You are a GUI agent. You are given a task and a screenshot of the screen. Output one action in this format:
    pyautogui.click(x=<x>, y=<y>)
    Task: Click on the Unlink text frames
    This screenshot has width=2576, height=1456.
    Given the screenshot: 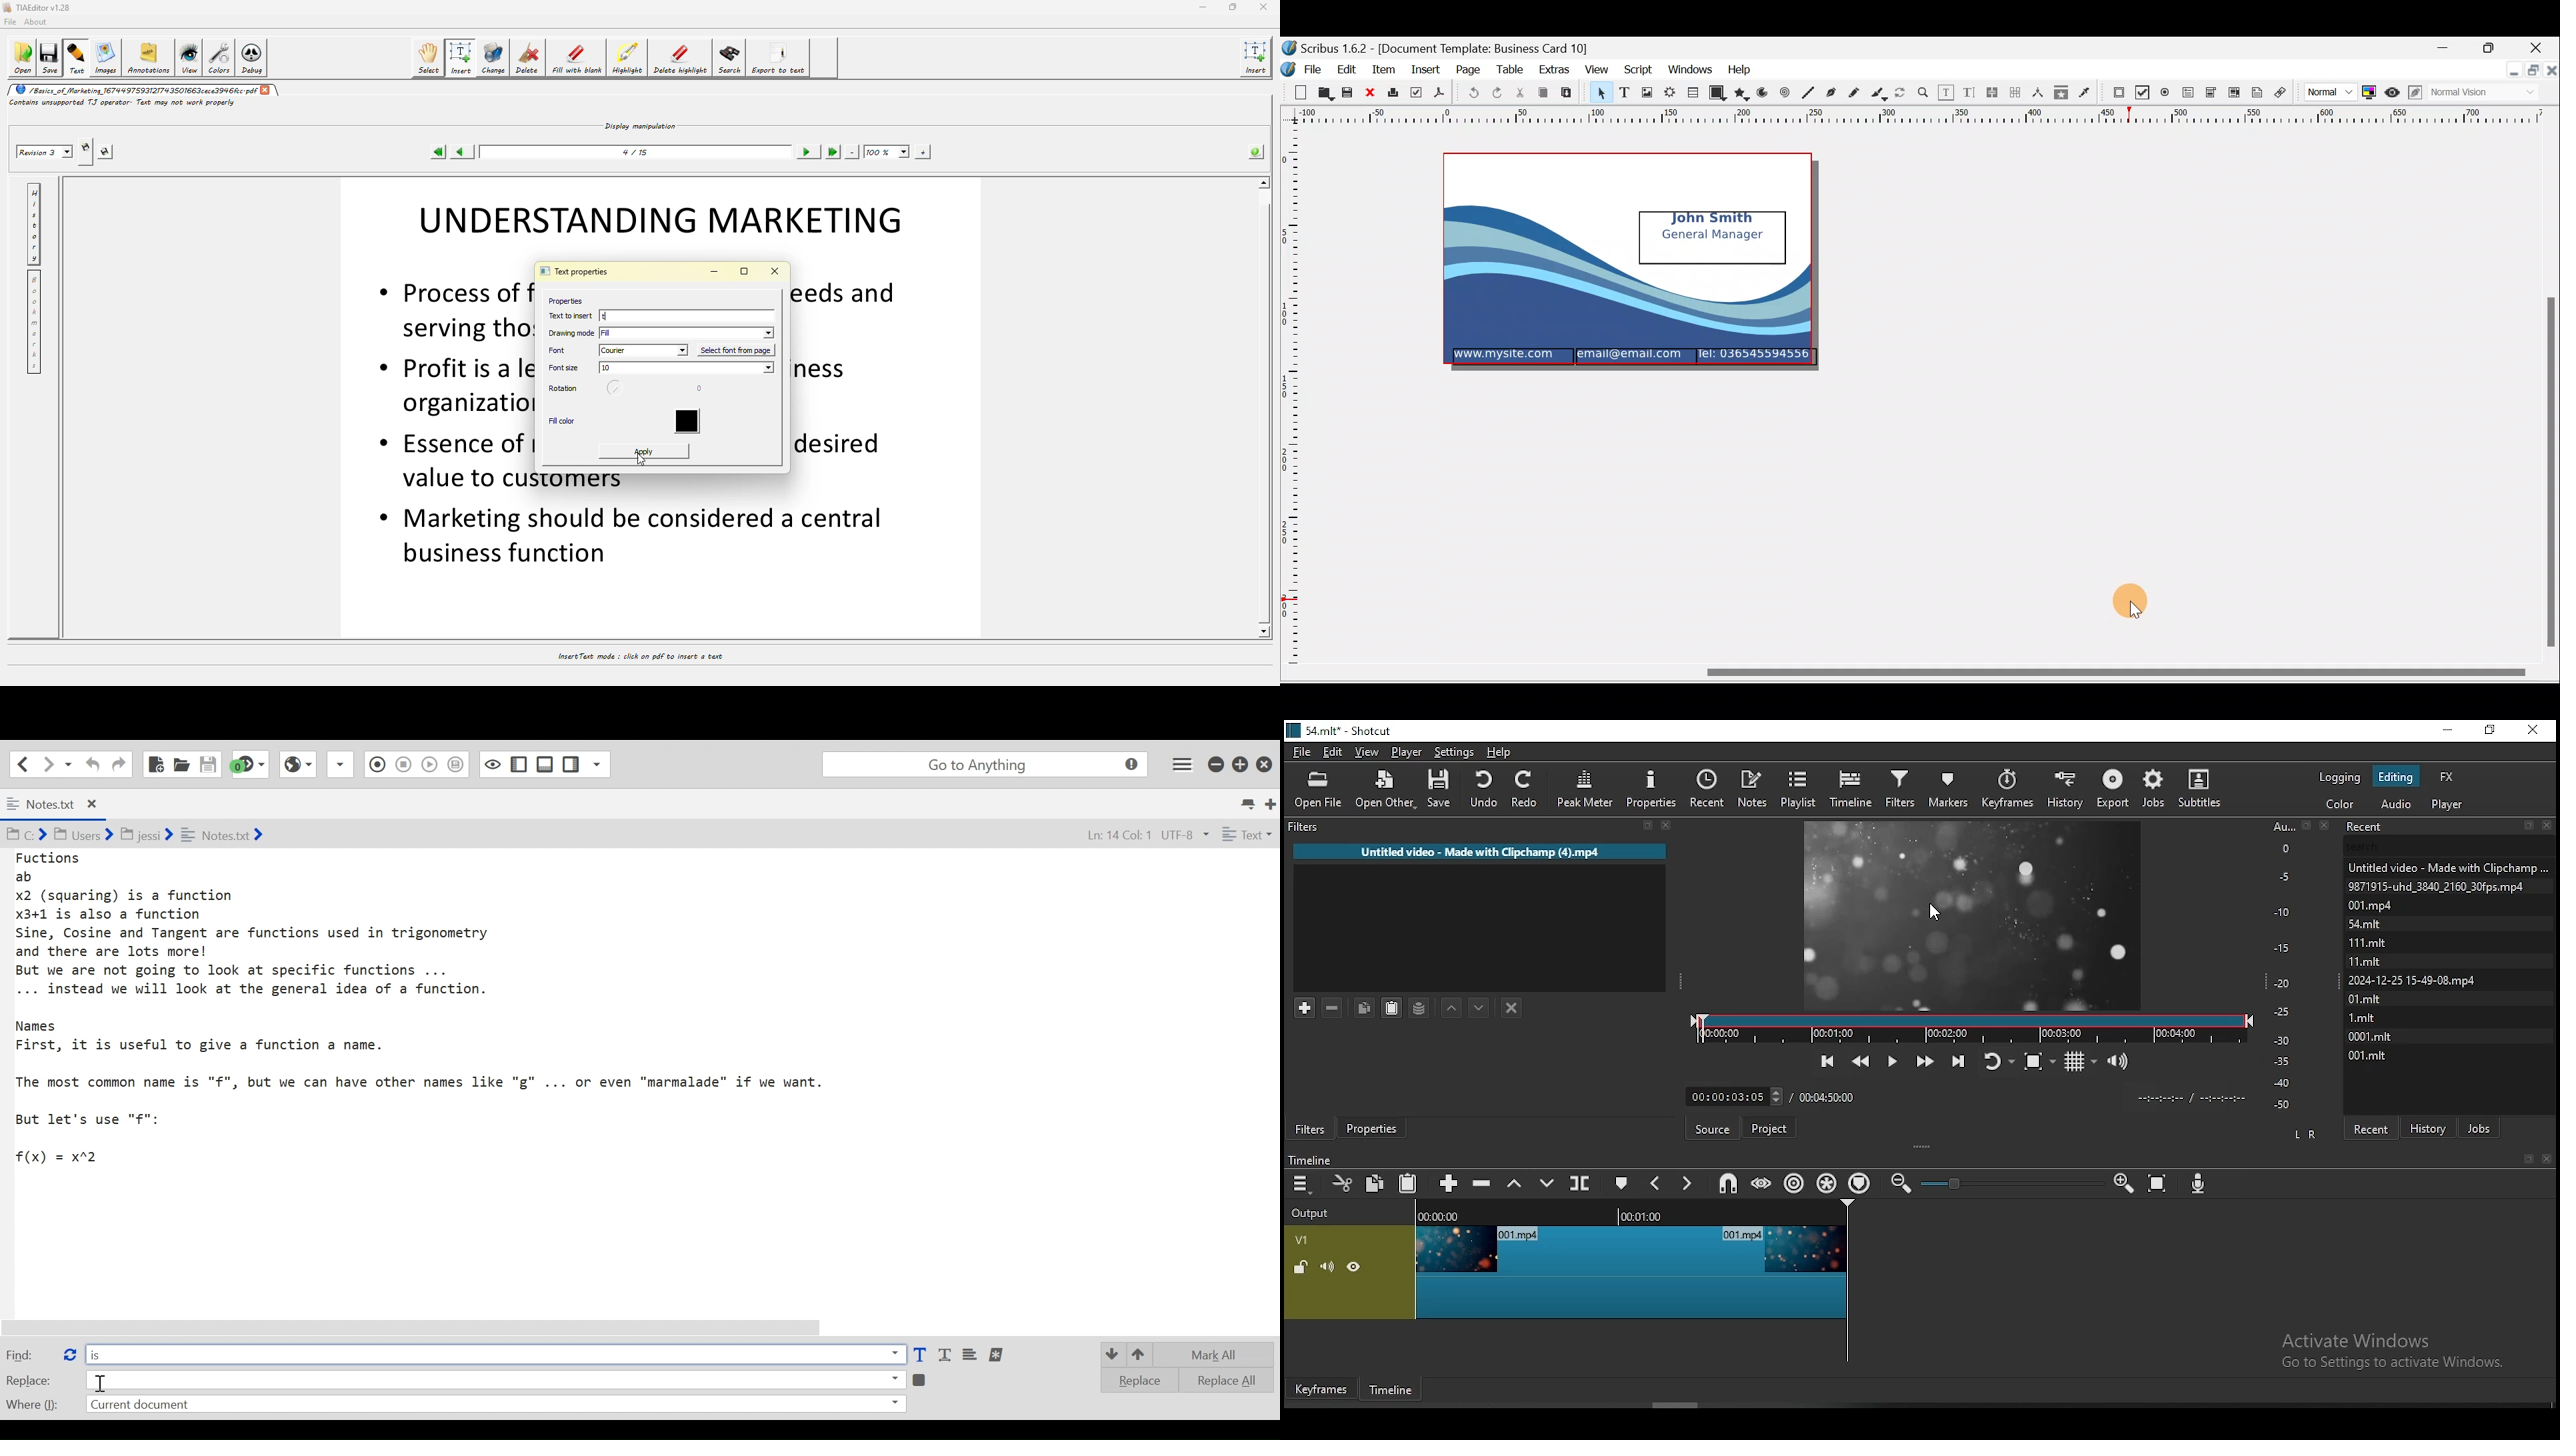 What is the action you would take?
    pyautogui.click(x=2015, y=93)
    